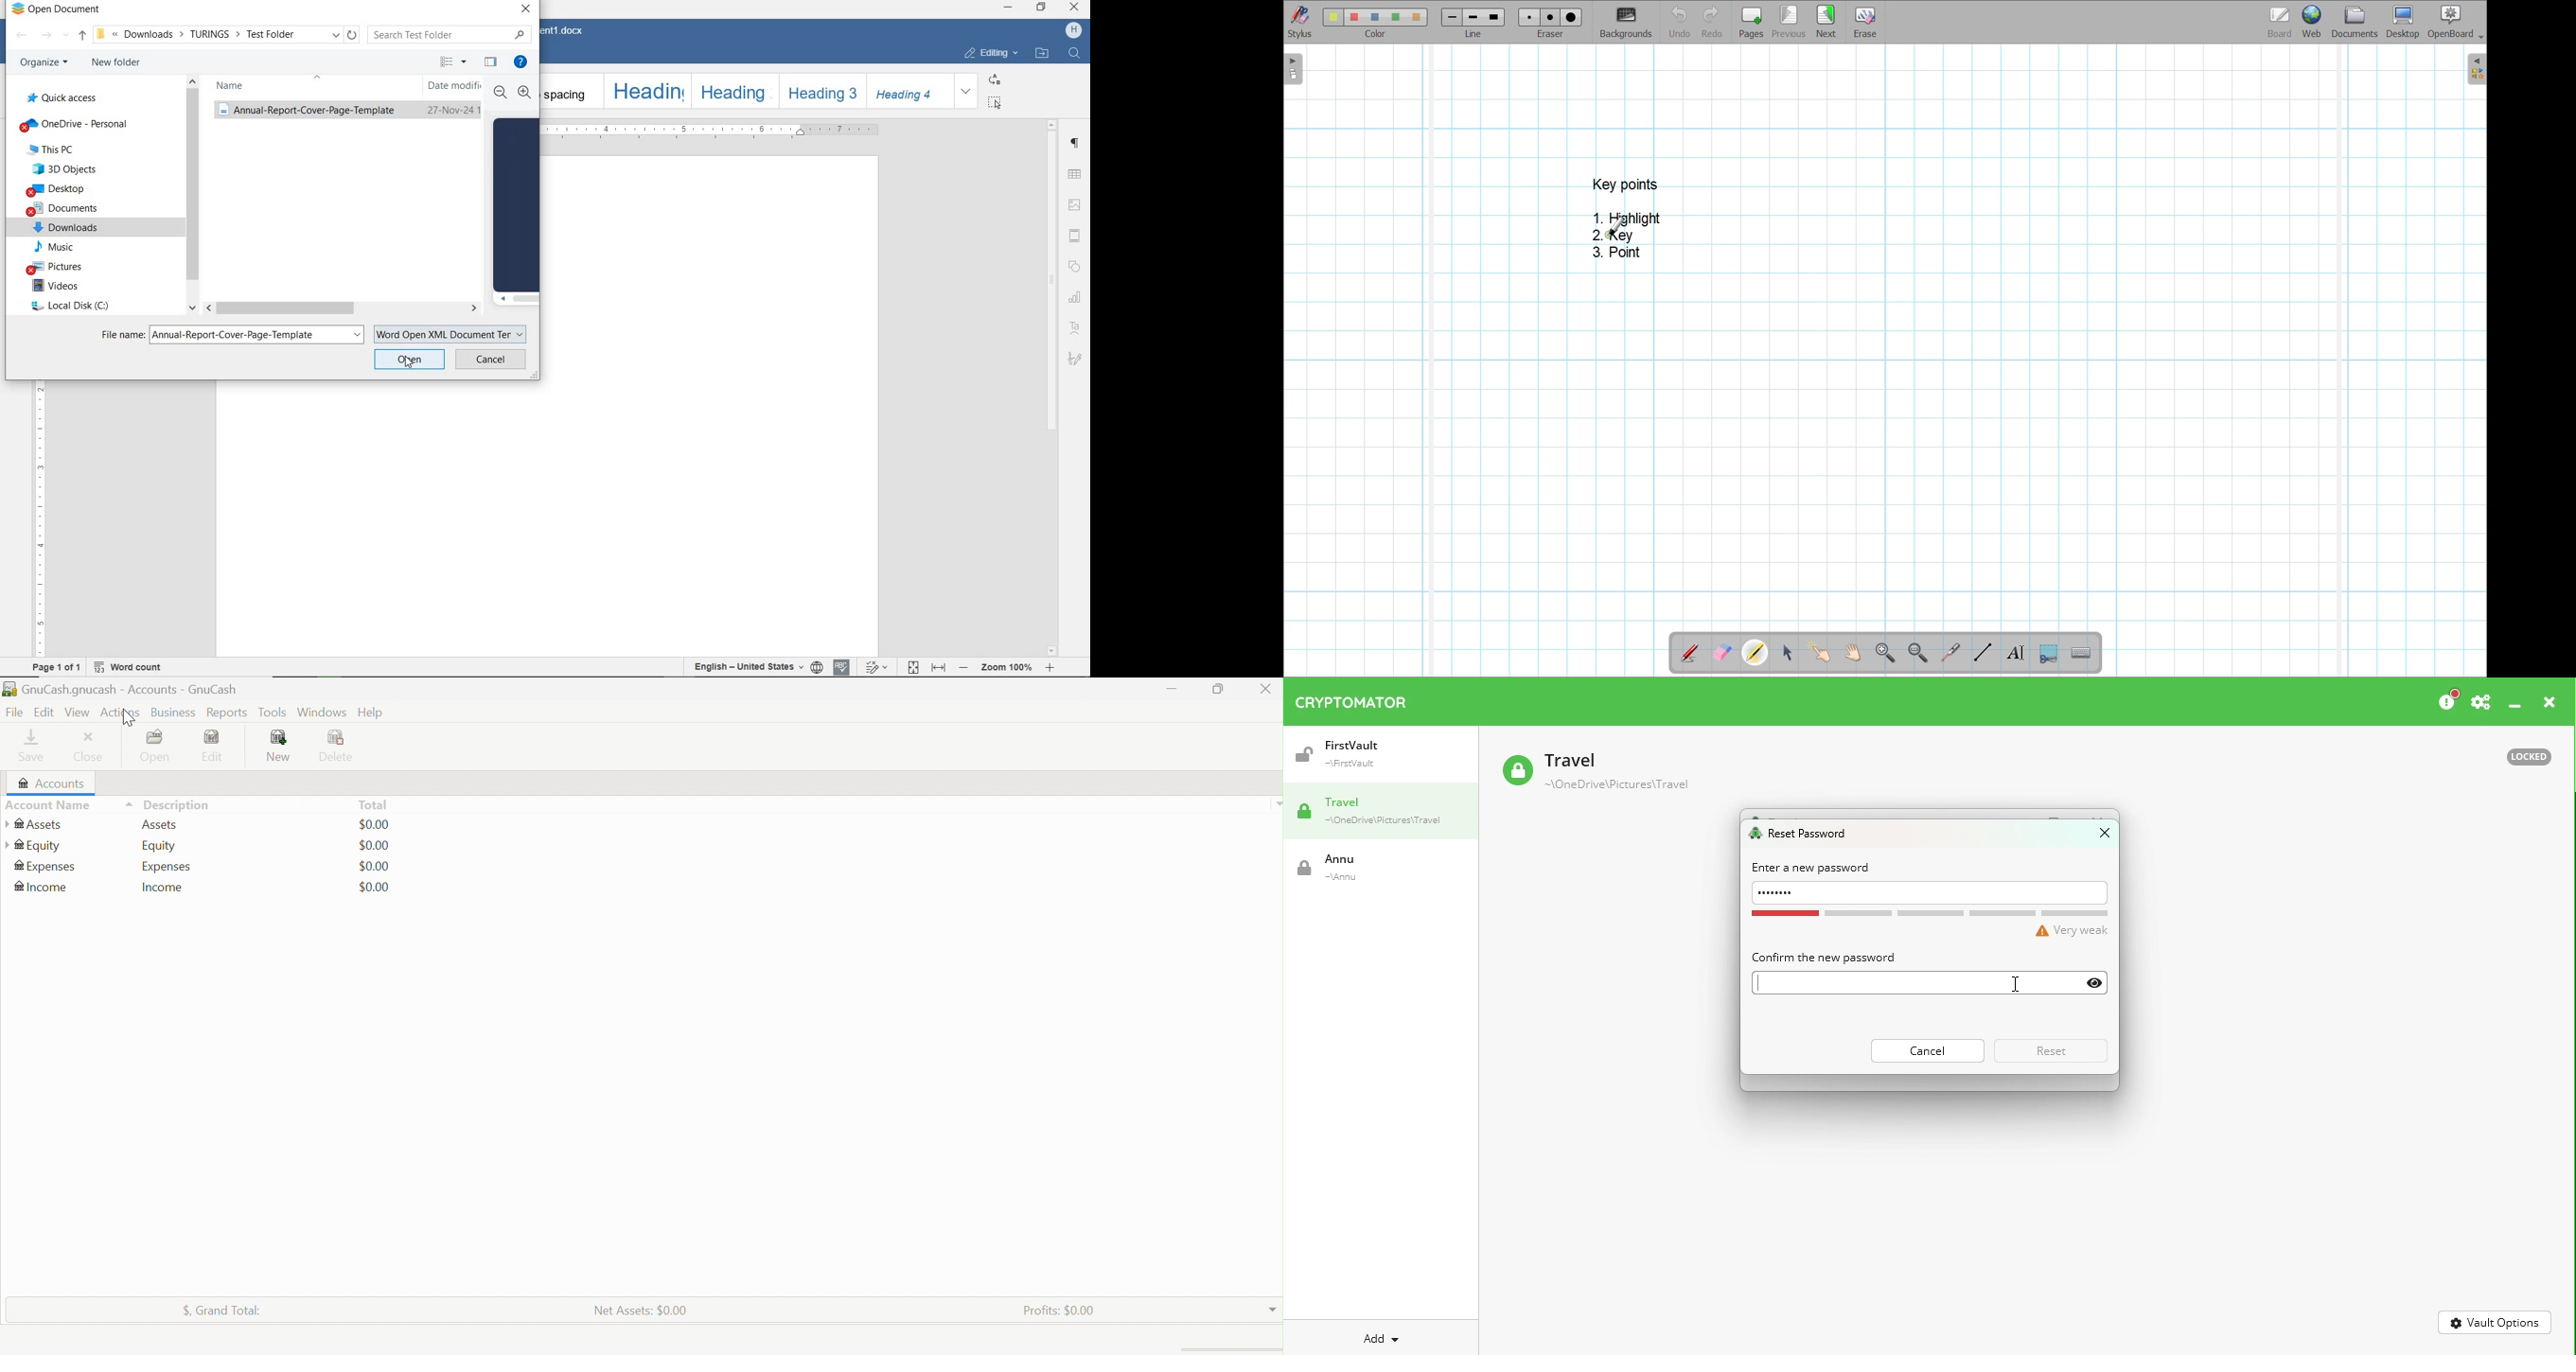 The image size is (2576, 1372). I want to click on COVER LETTER, so click(347, 110).